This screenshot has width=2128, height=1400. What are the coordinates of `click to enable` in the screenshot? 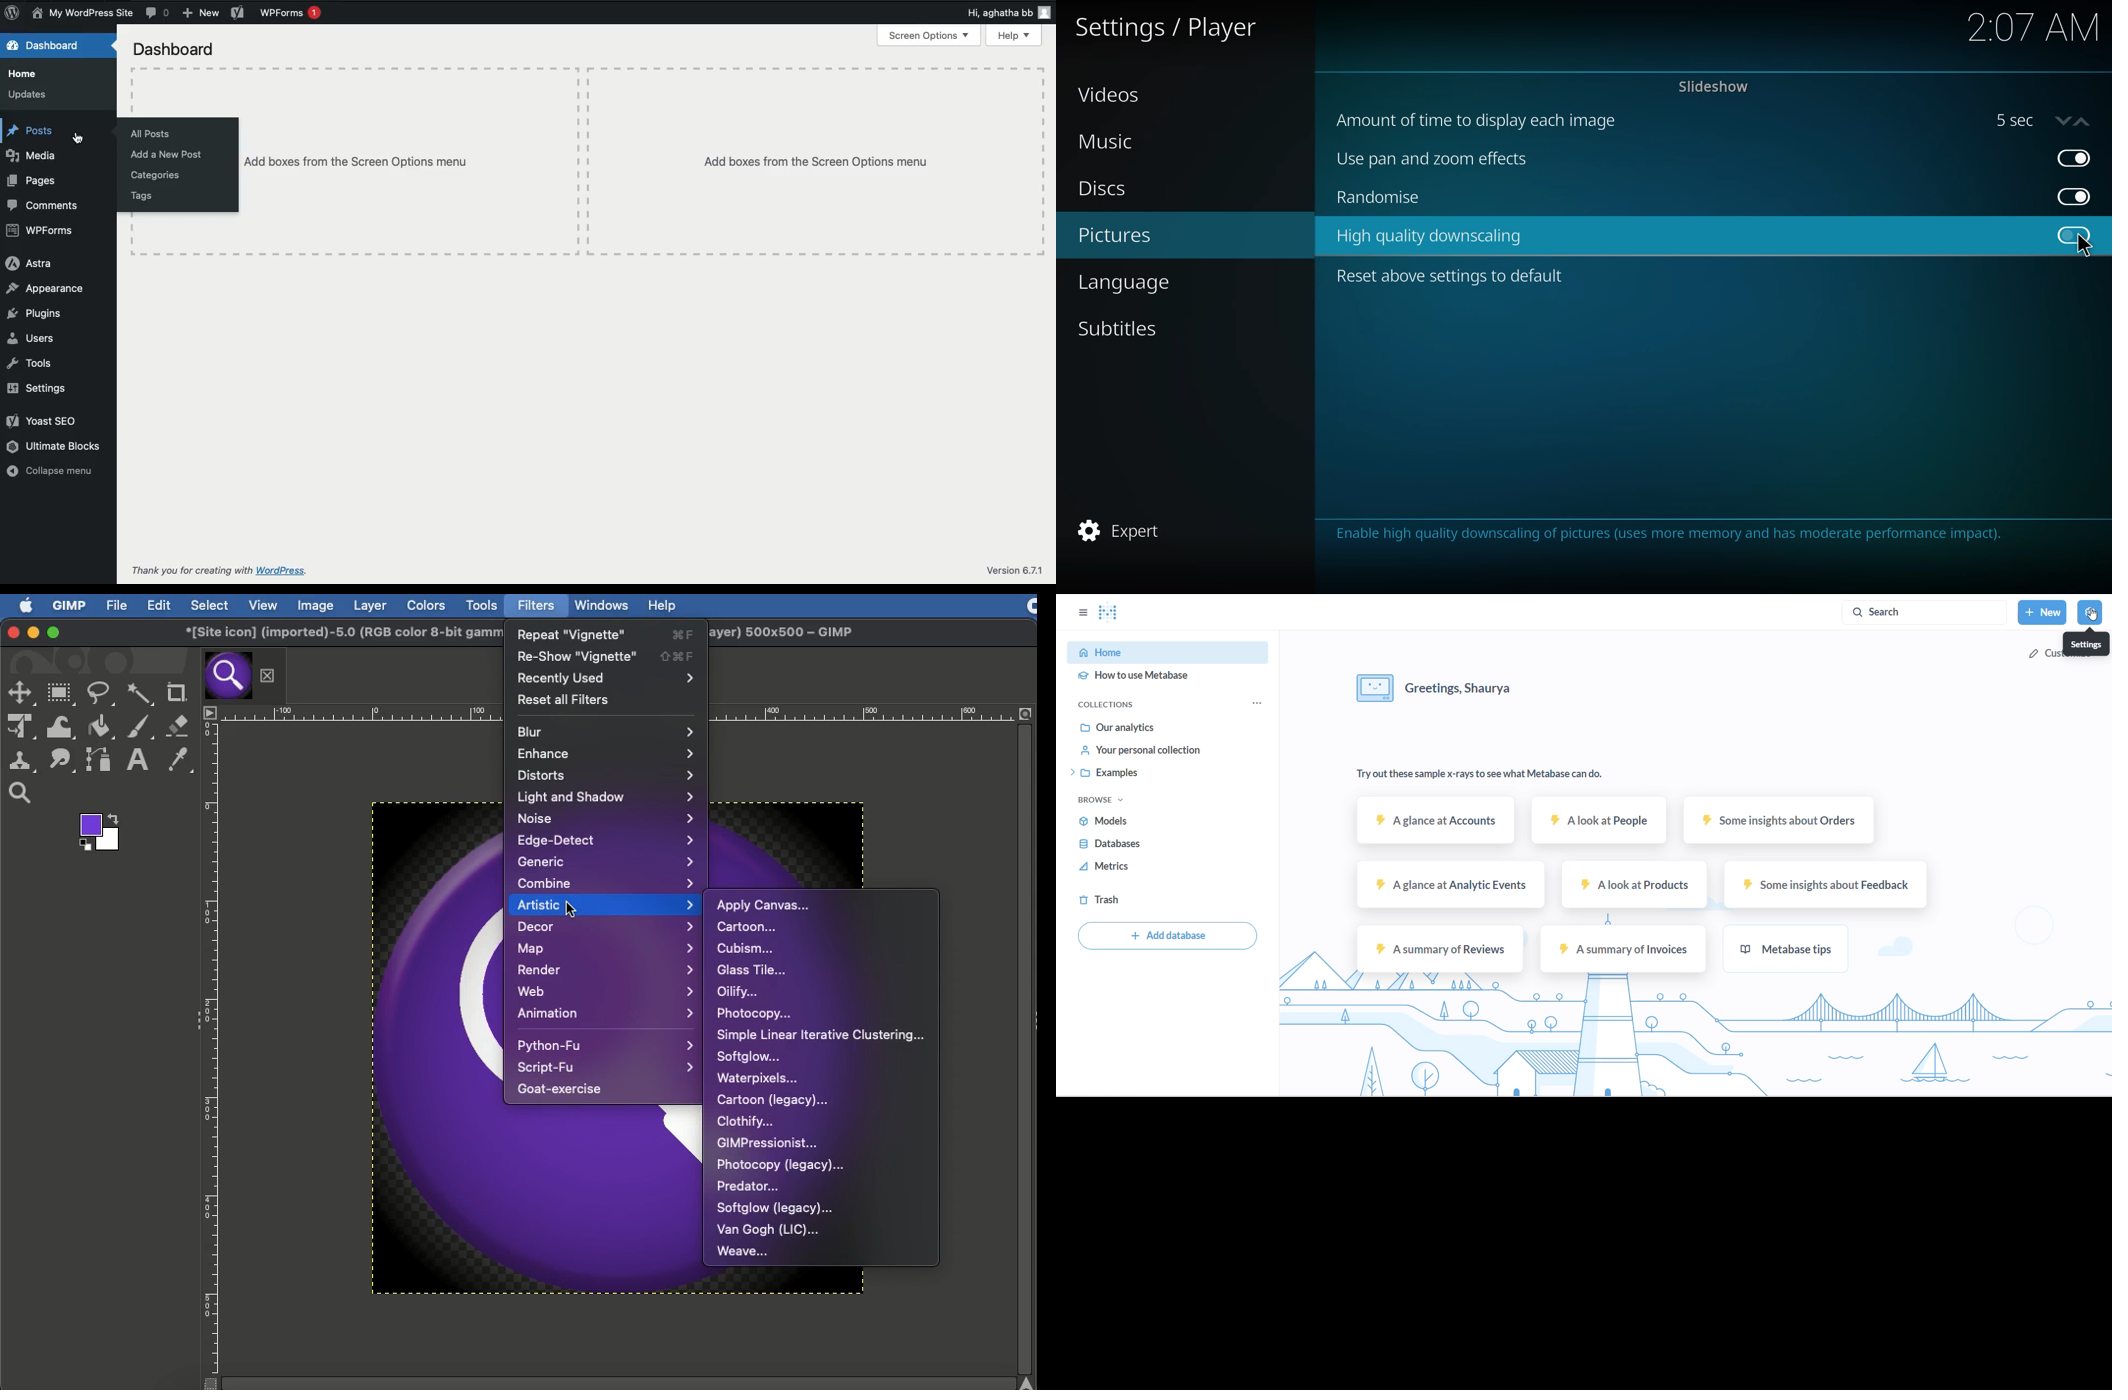 It's located at (2073, 235).